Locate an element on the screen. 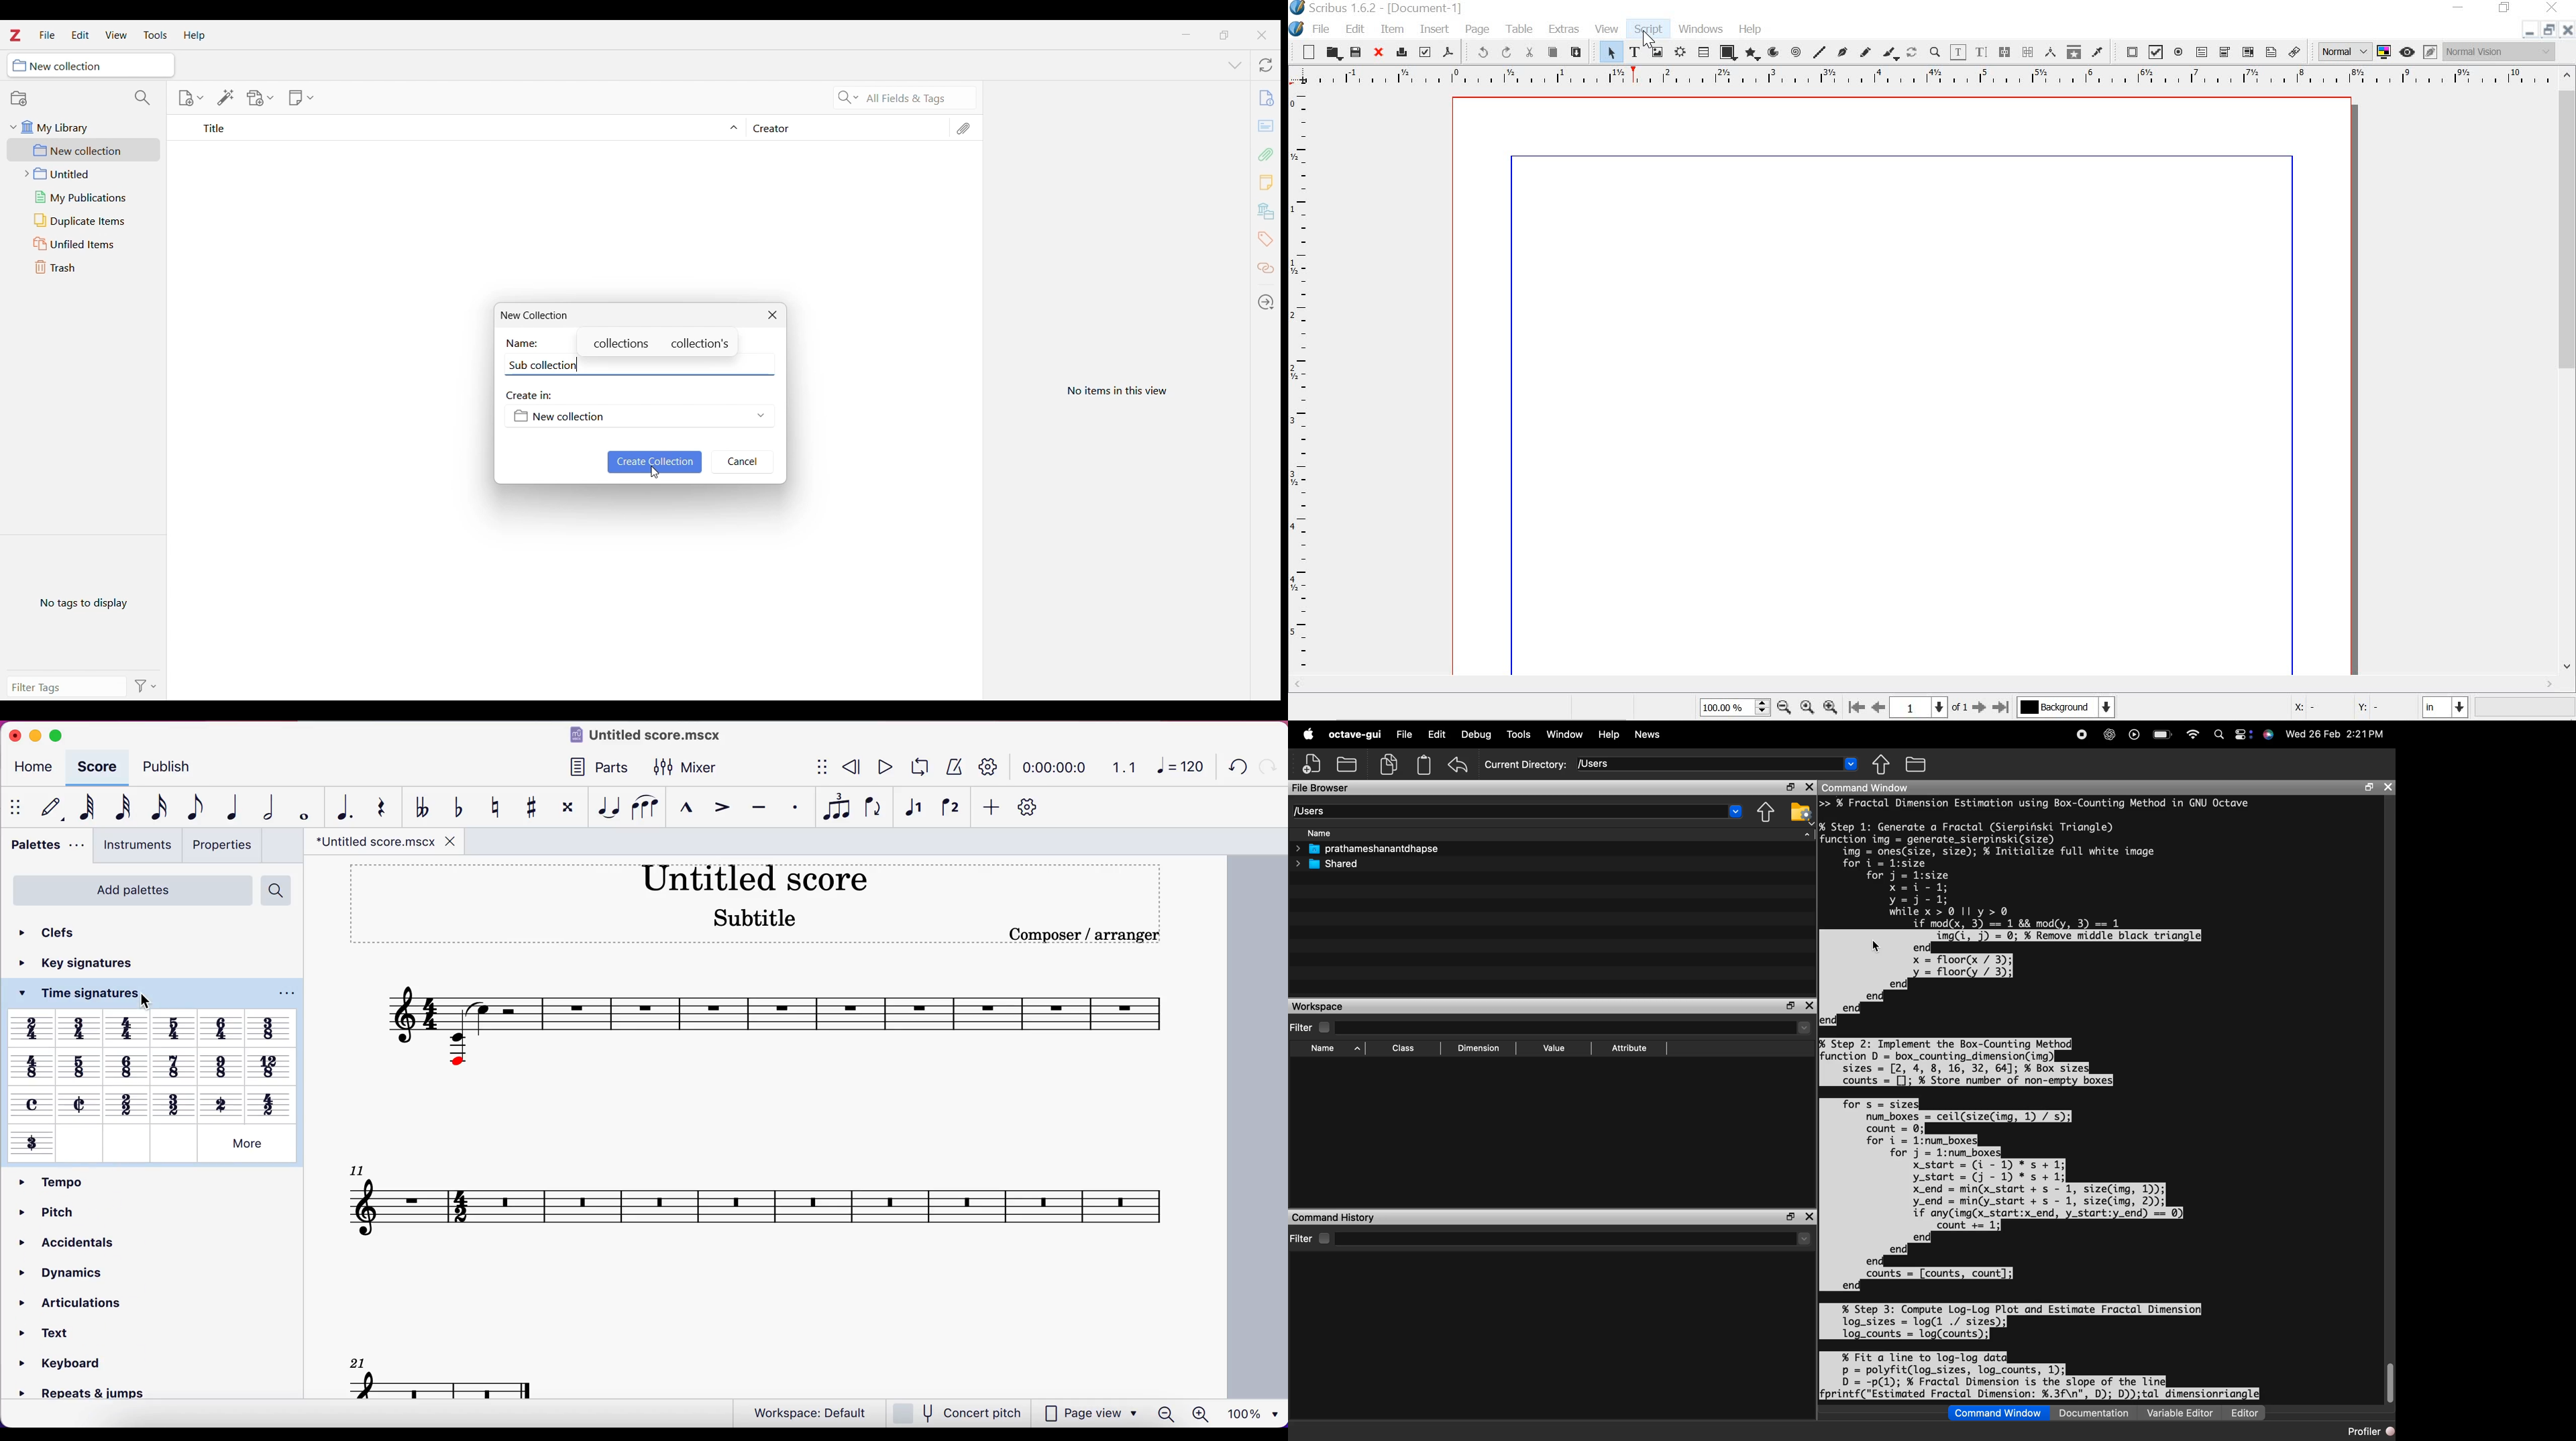 This screenshot has width=2576, height=1456. Selected search criteria is located at coordinates (919, 97).